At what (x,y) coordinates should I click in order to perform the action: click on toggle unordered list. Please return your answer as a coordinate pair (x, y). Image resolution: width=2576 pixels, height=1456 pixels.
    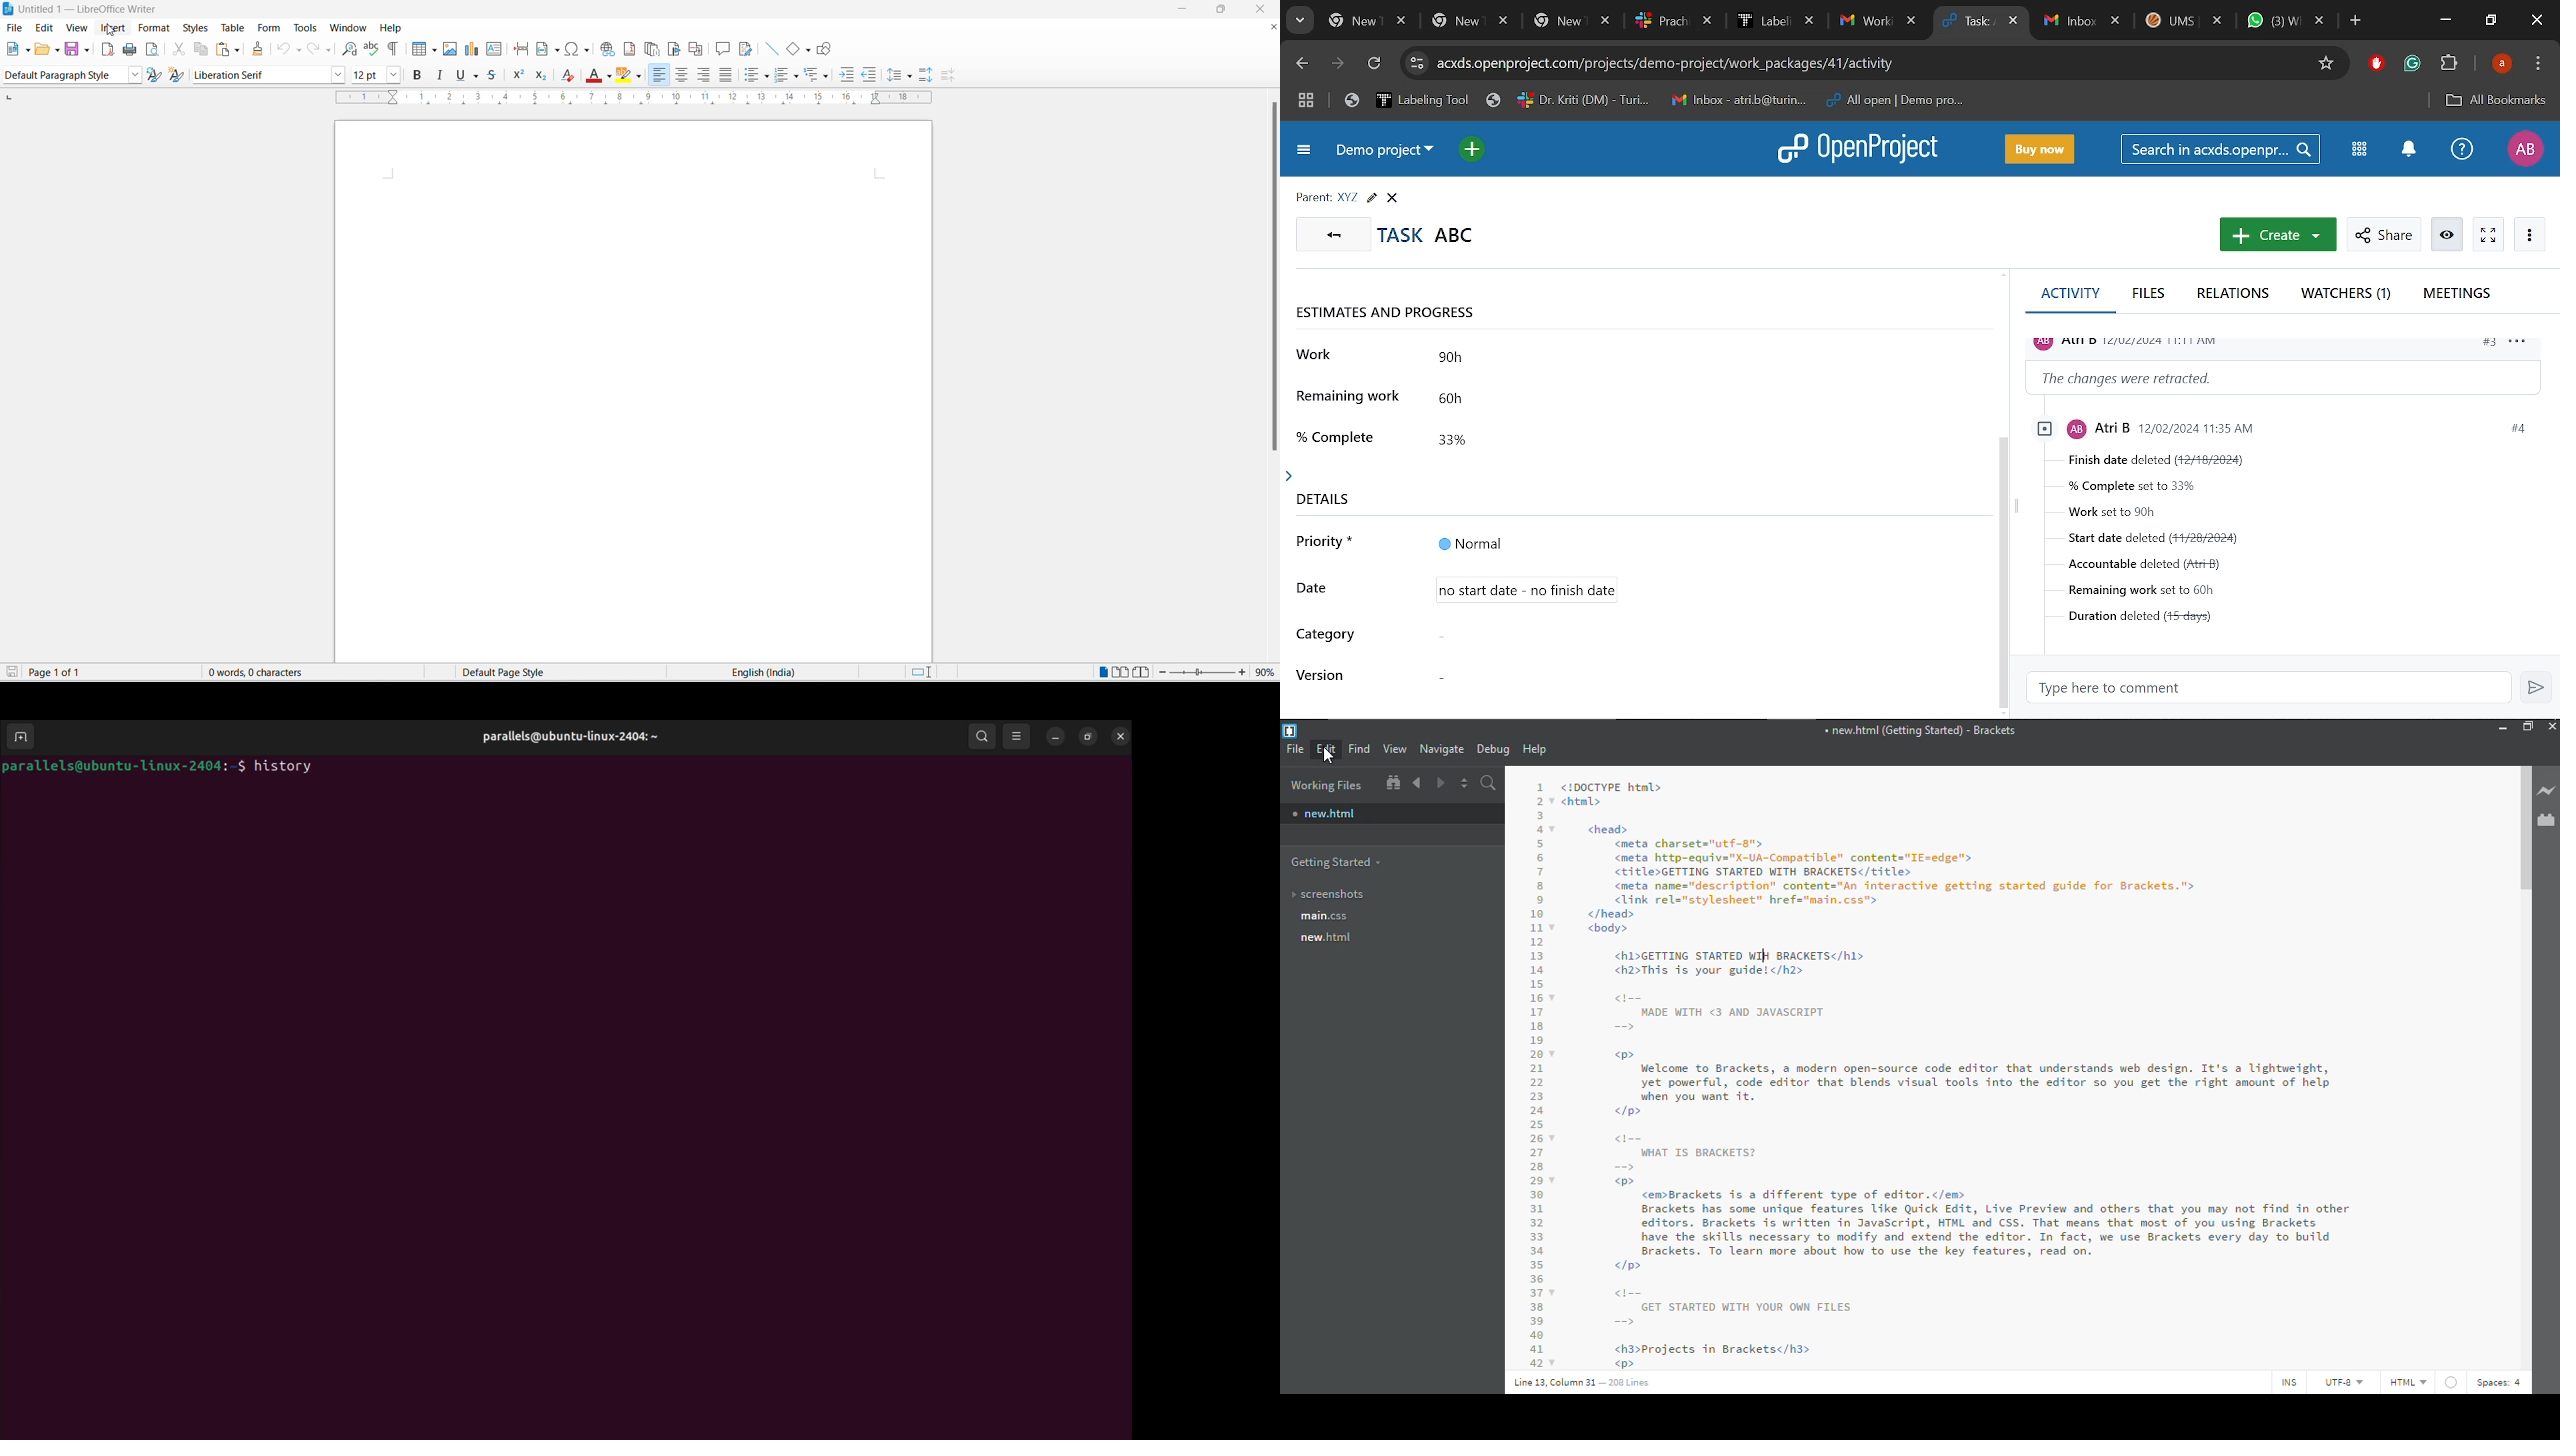
    Looking at the image, I should click on (767, 77).